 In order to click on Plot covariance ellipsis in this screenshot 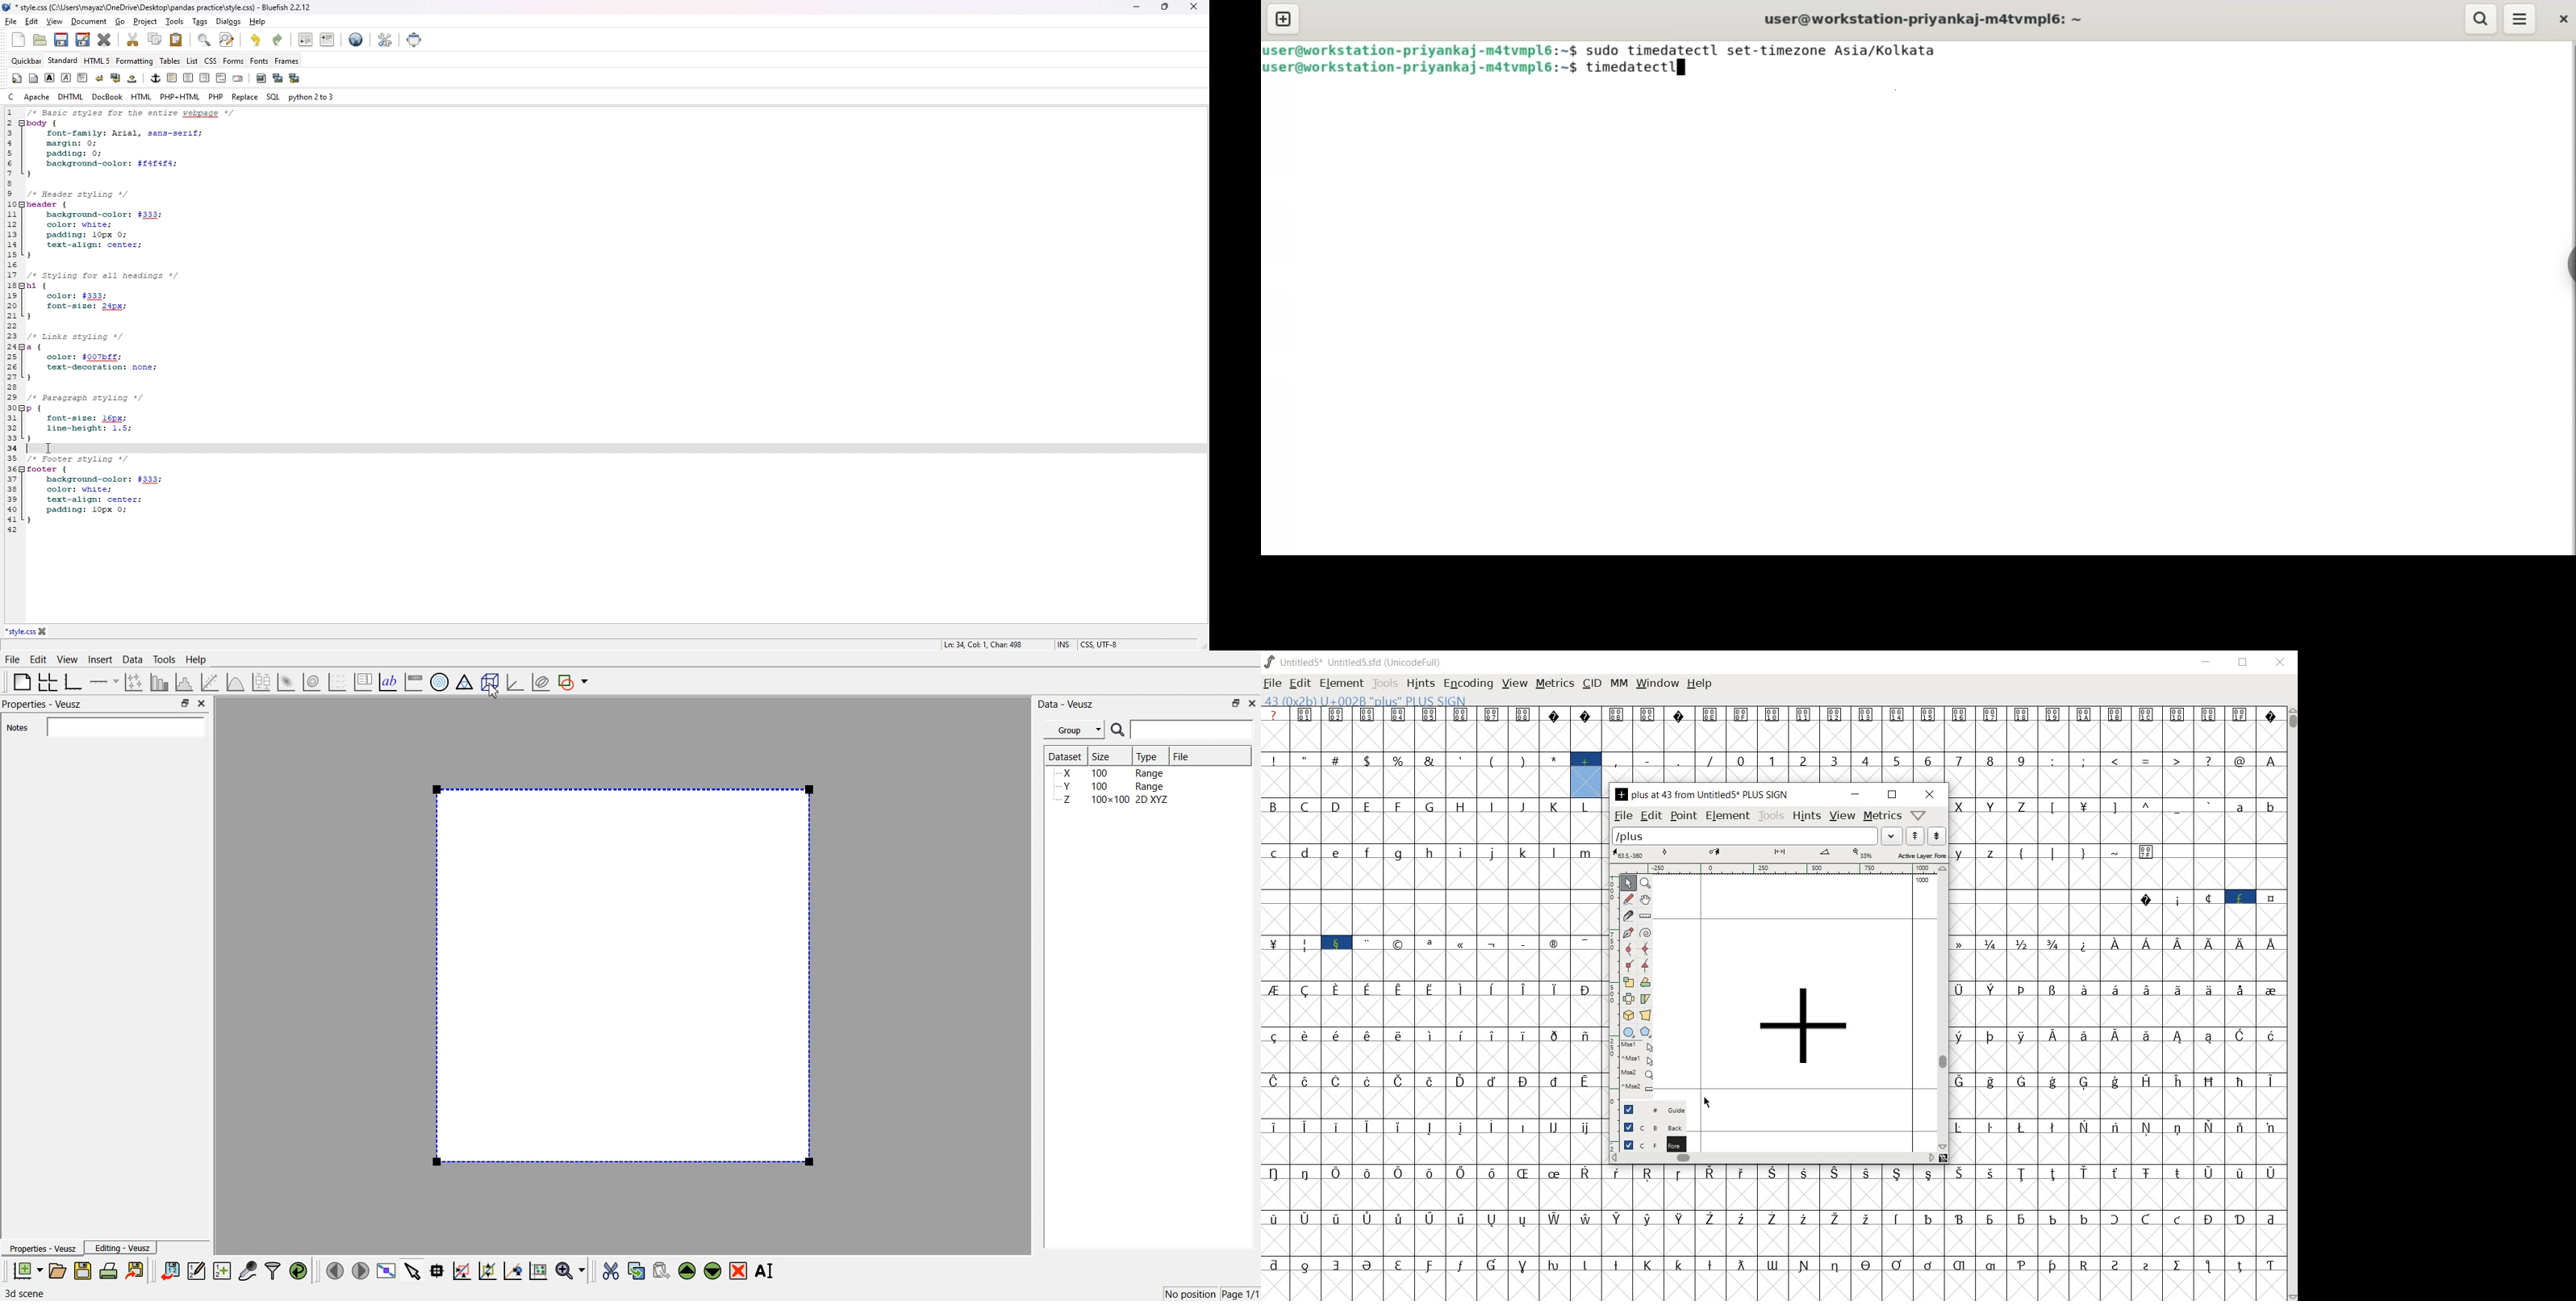, I will do `click(541, 683)`.